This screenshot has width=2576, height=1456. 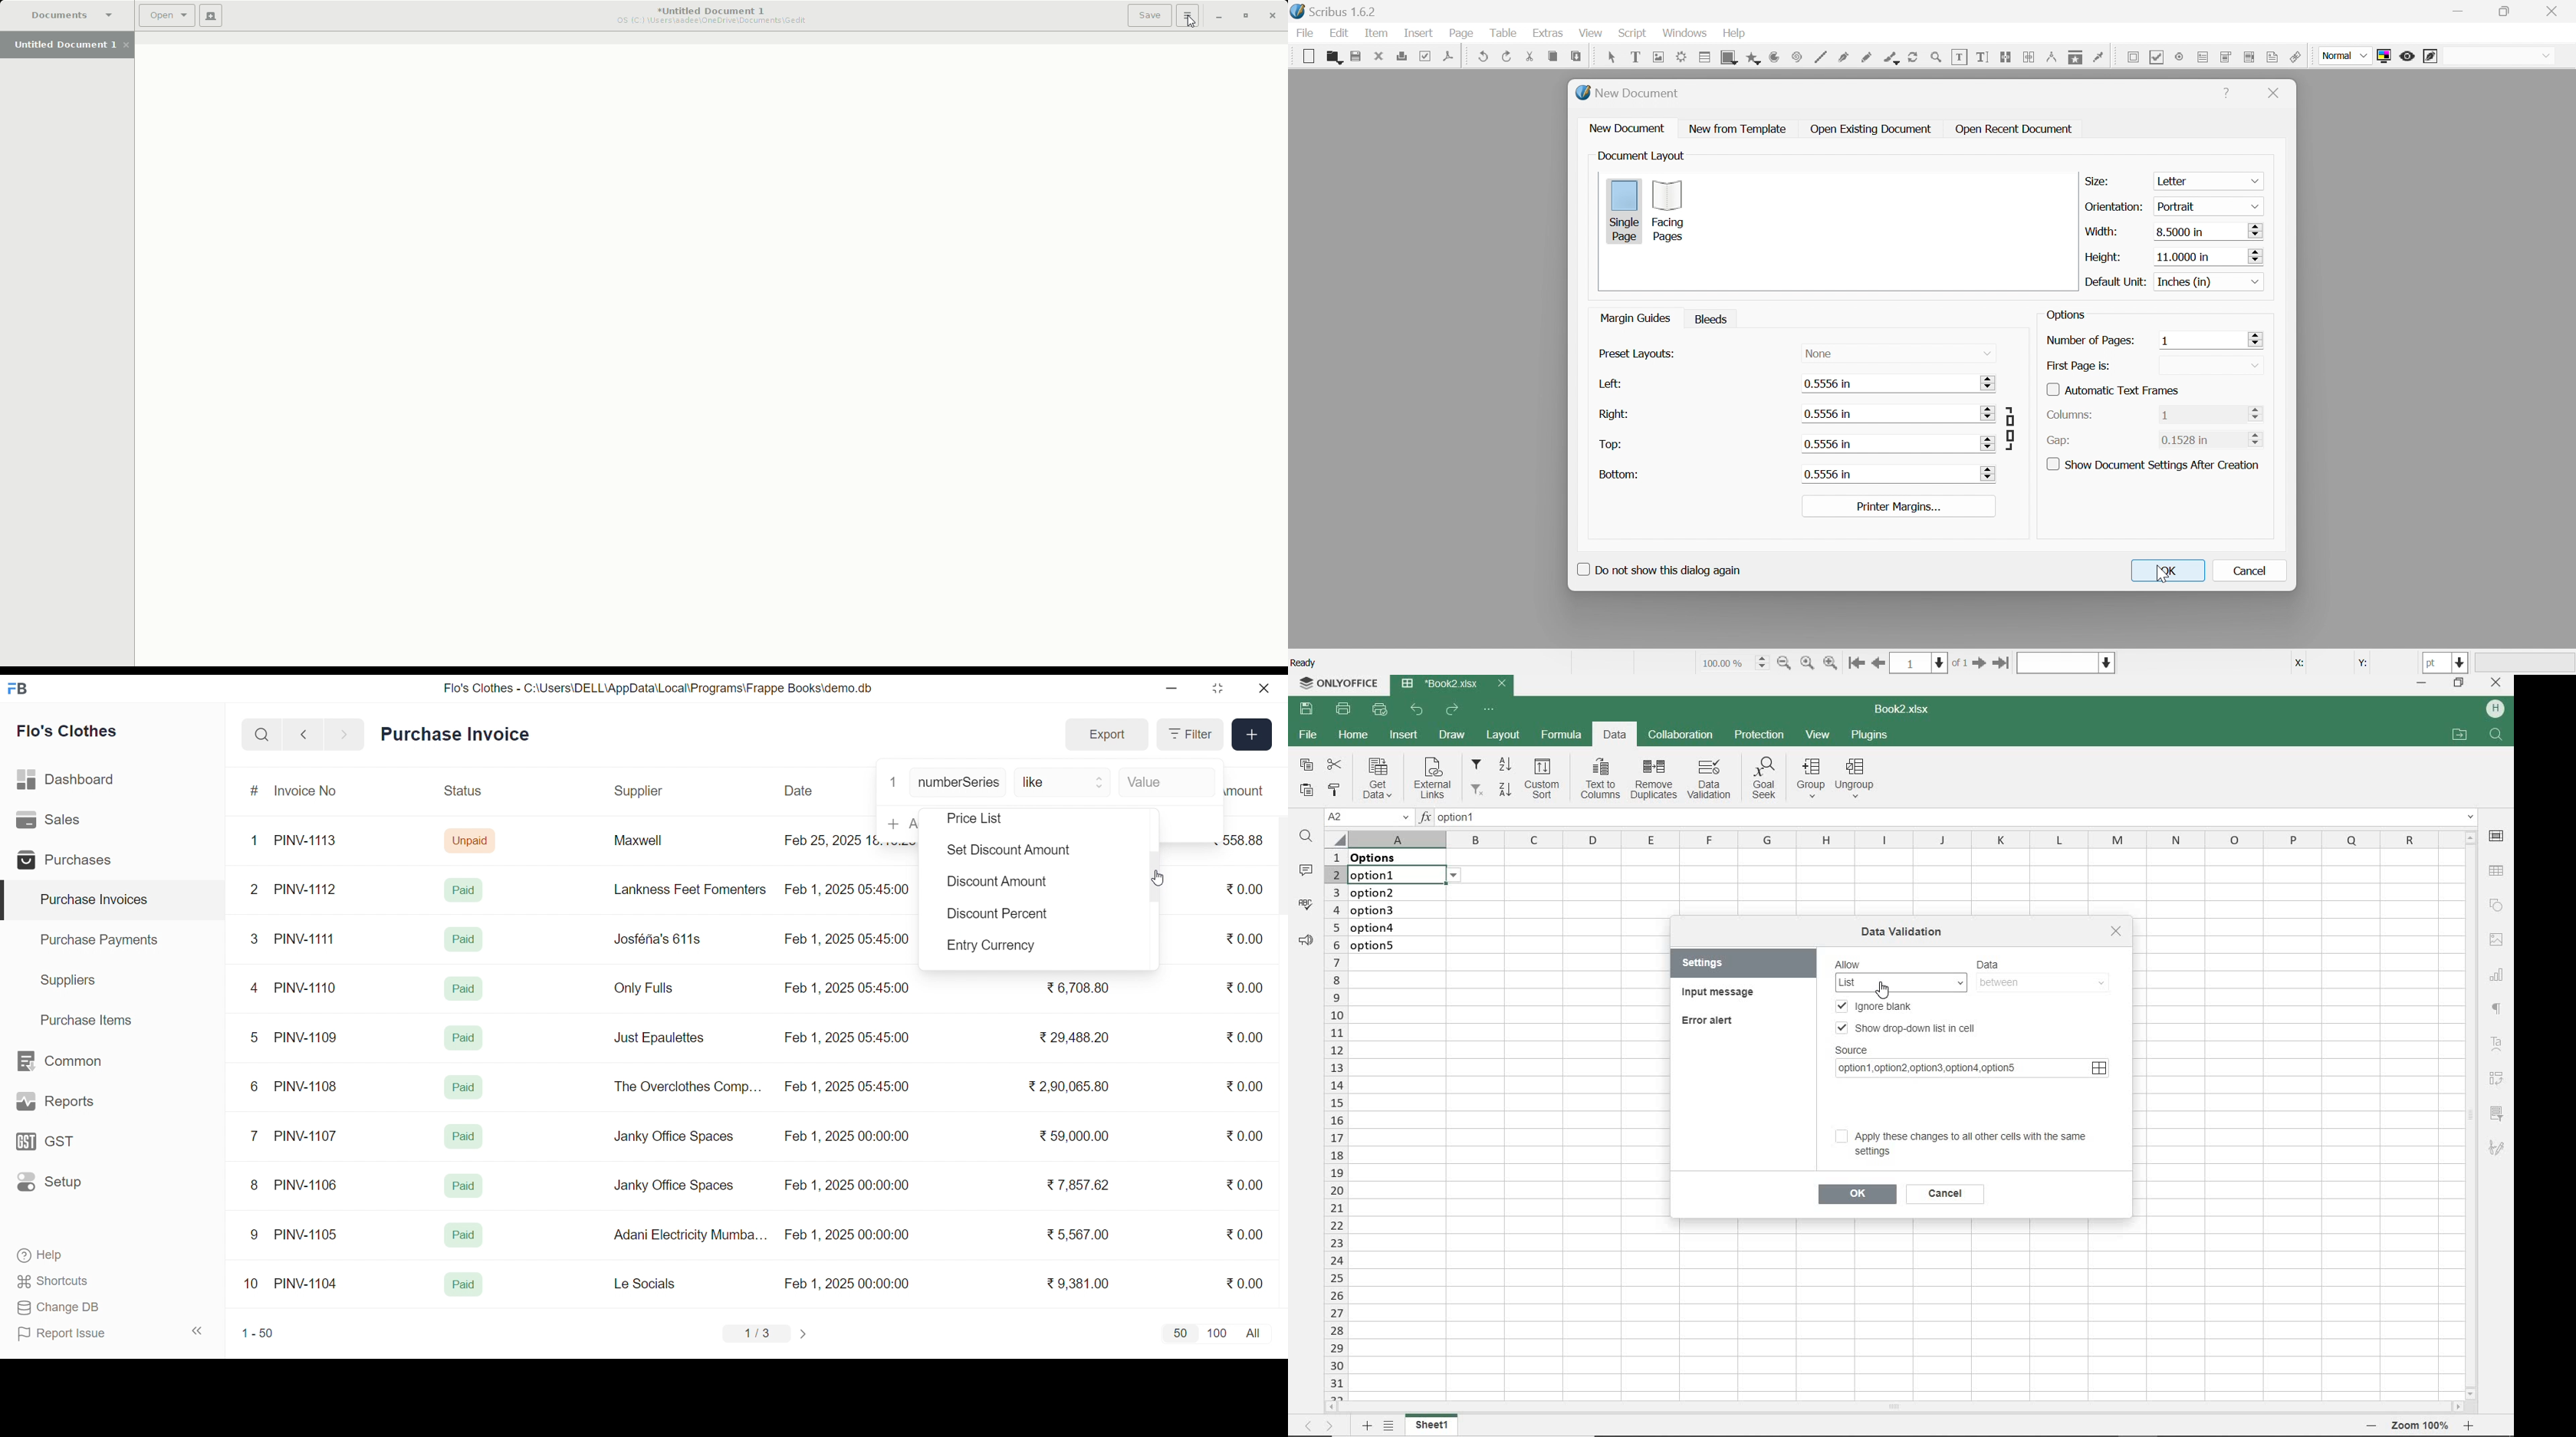 I want to click on Maxwell, so click(x=653, y=845).